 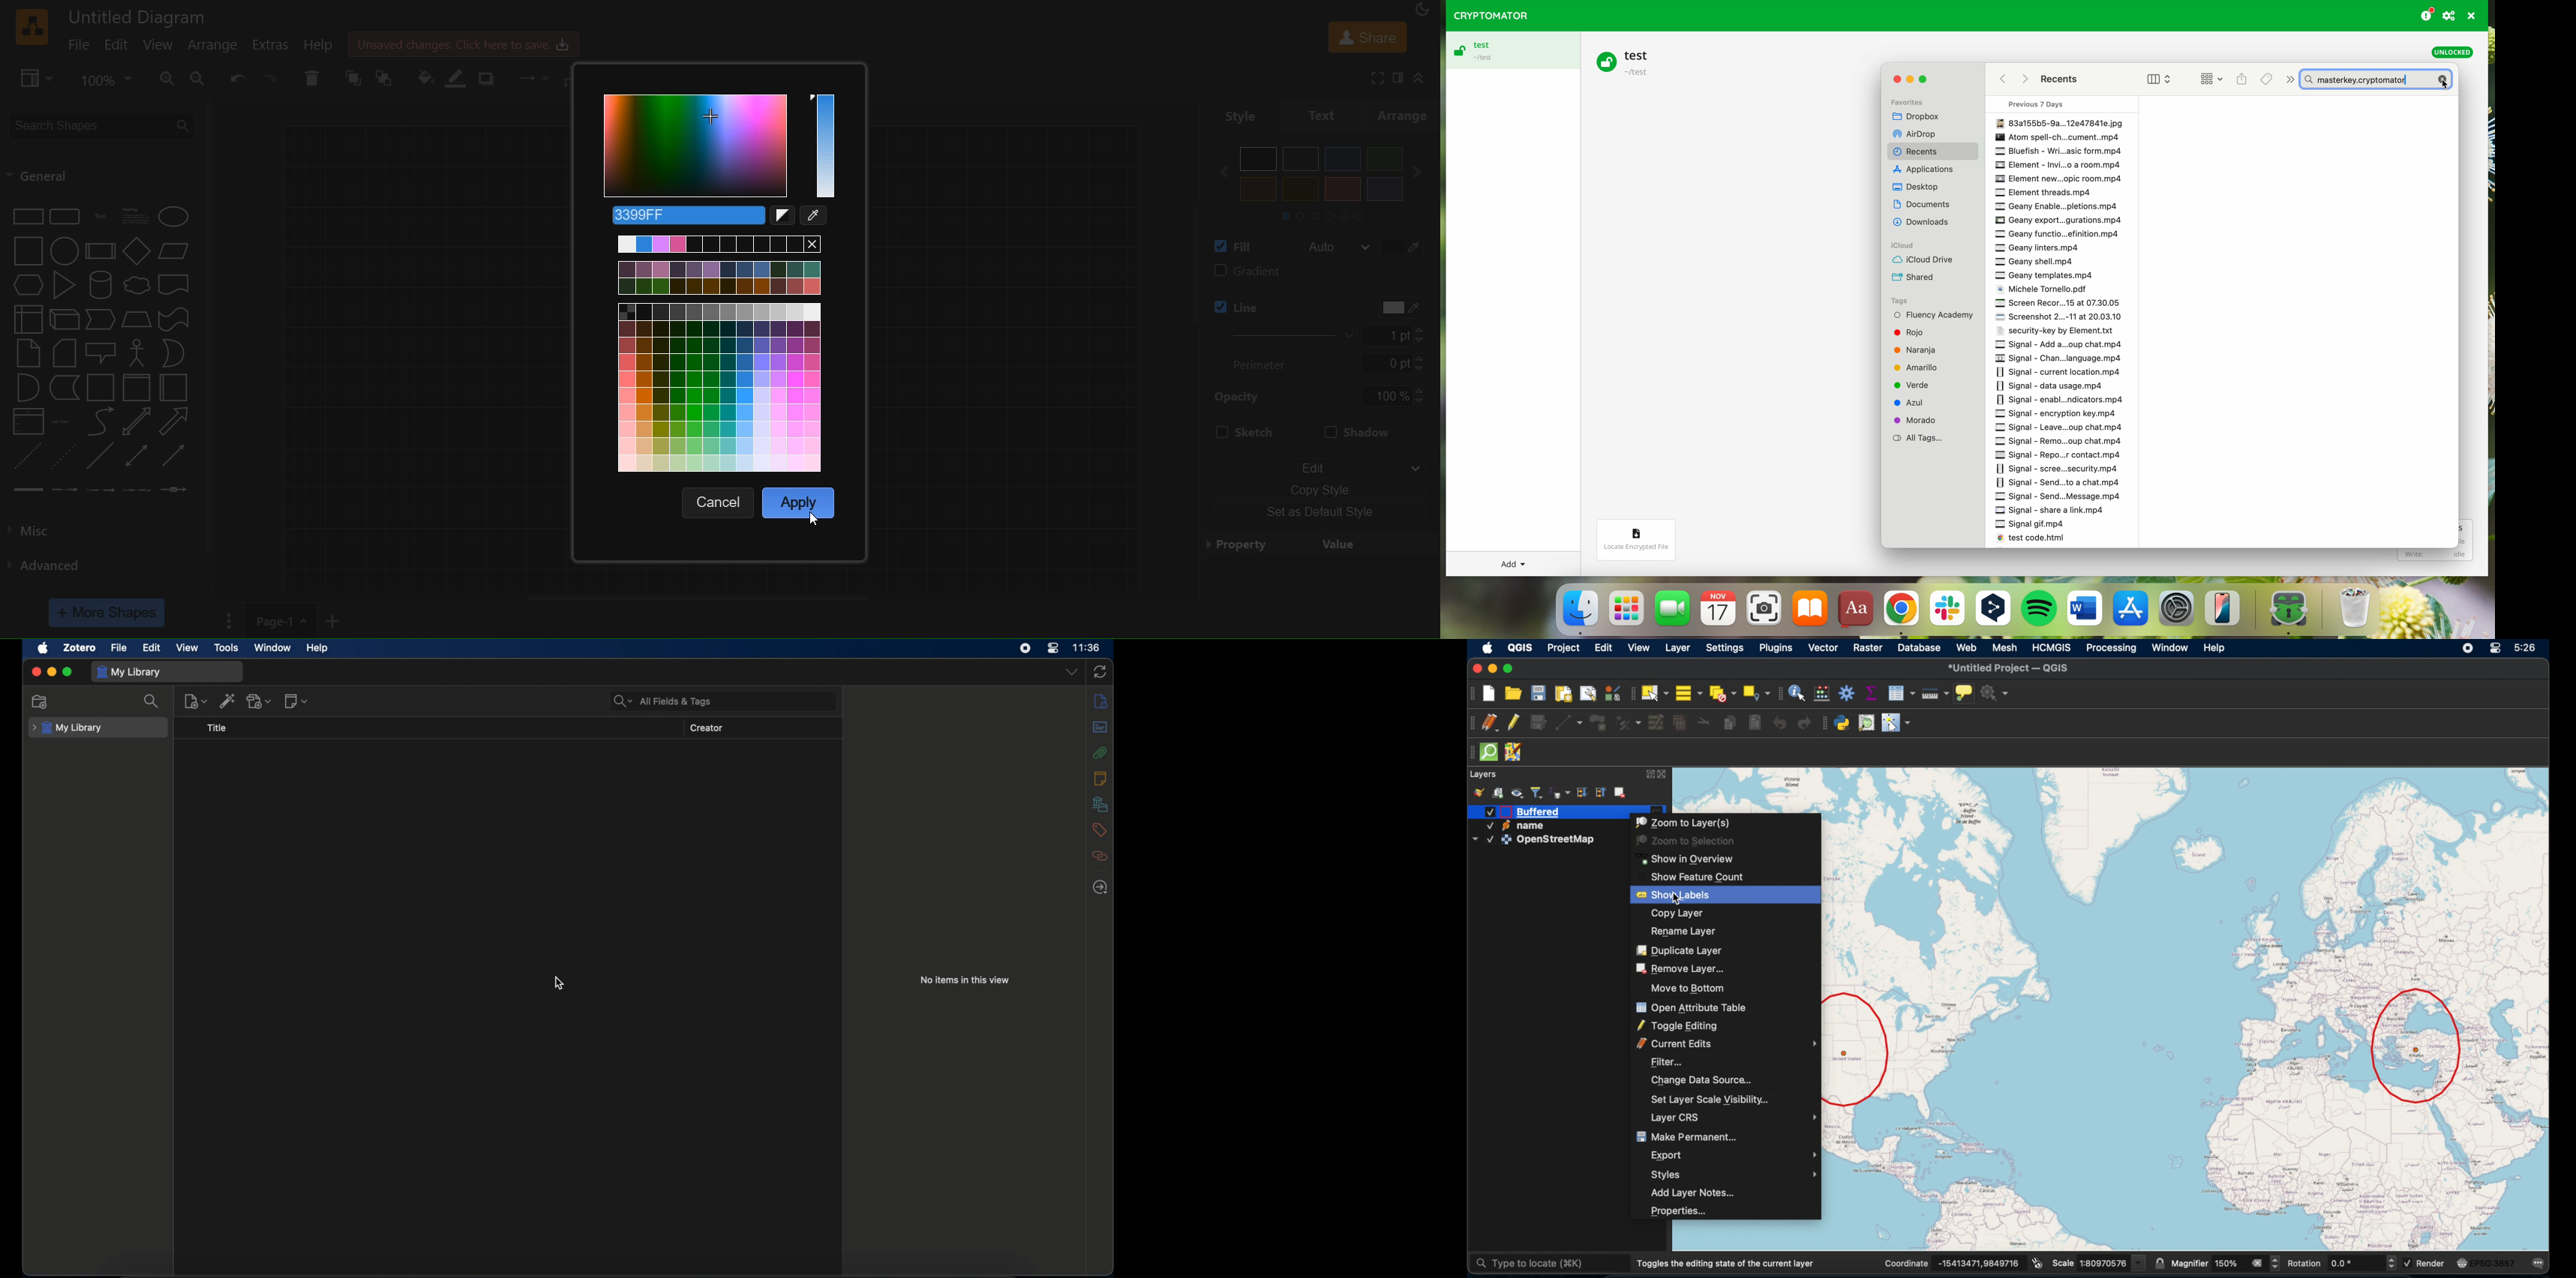 I want to click on undo, so click(x=239, y=77).